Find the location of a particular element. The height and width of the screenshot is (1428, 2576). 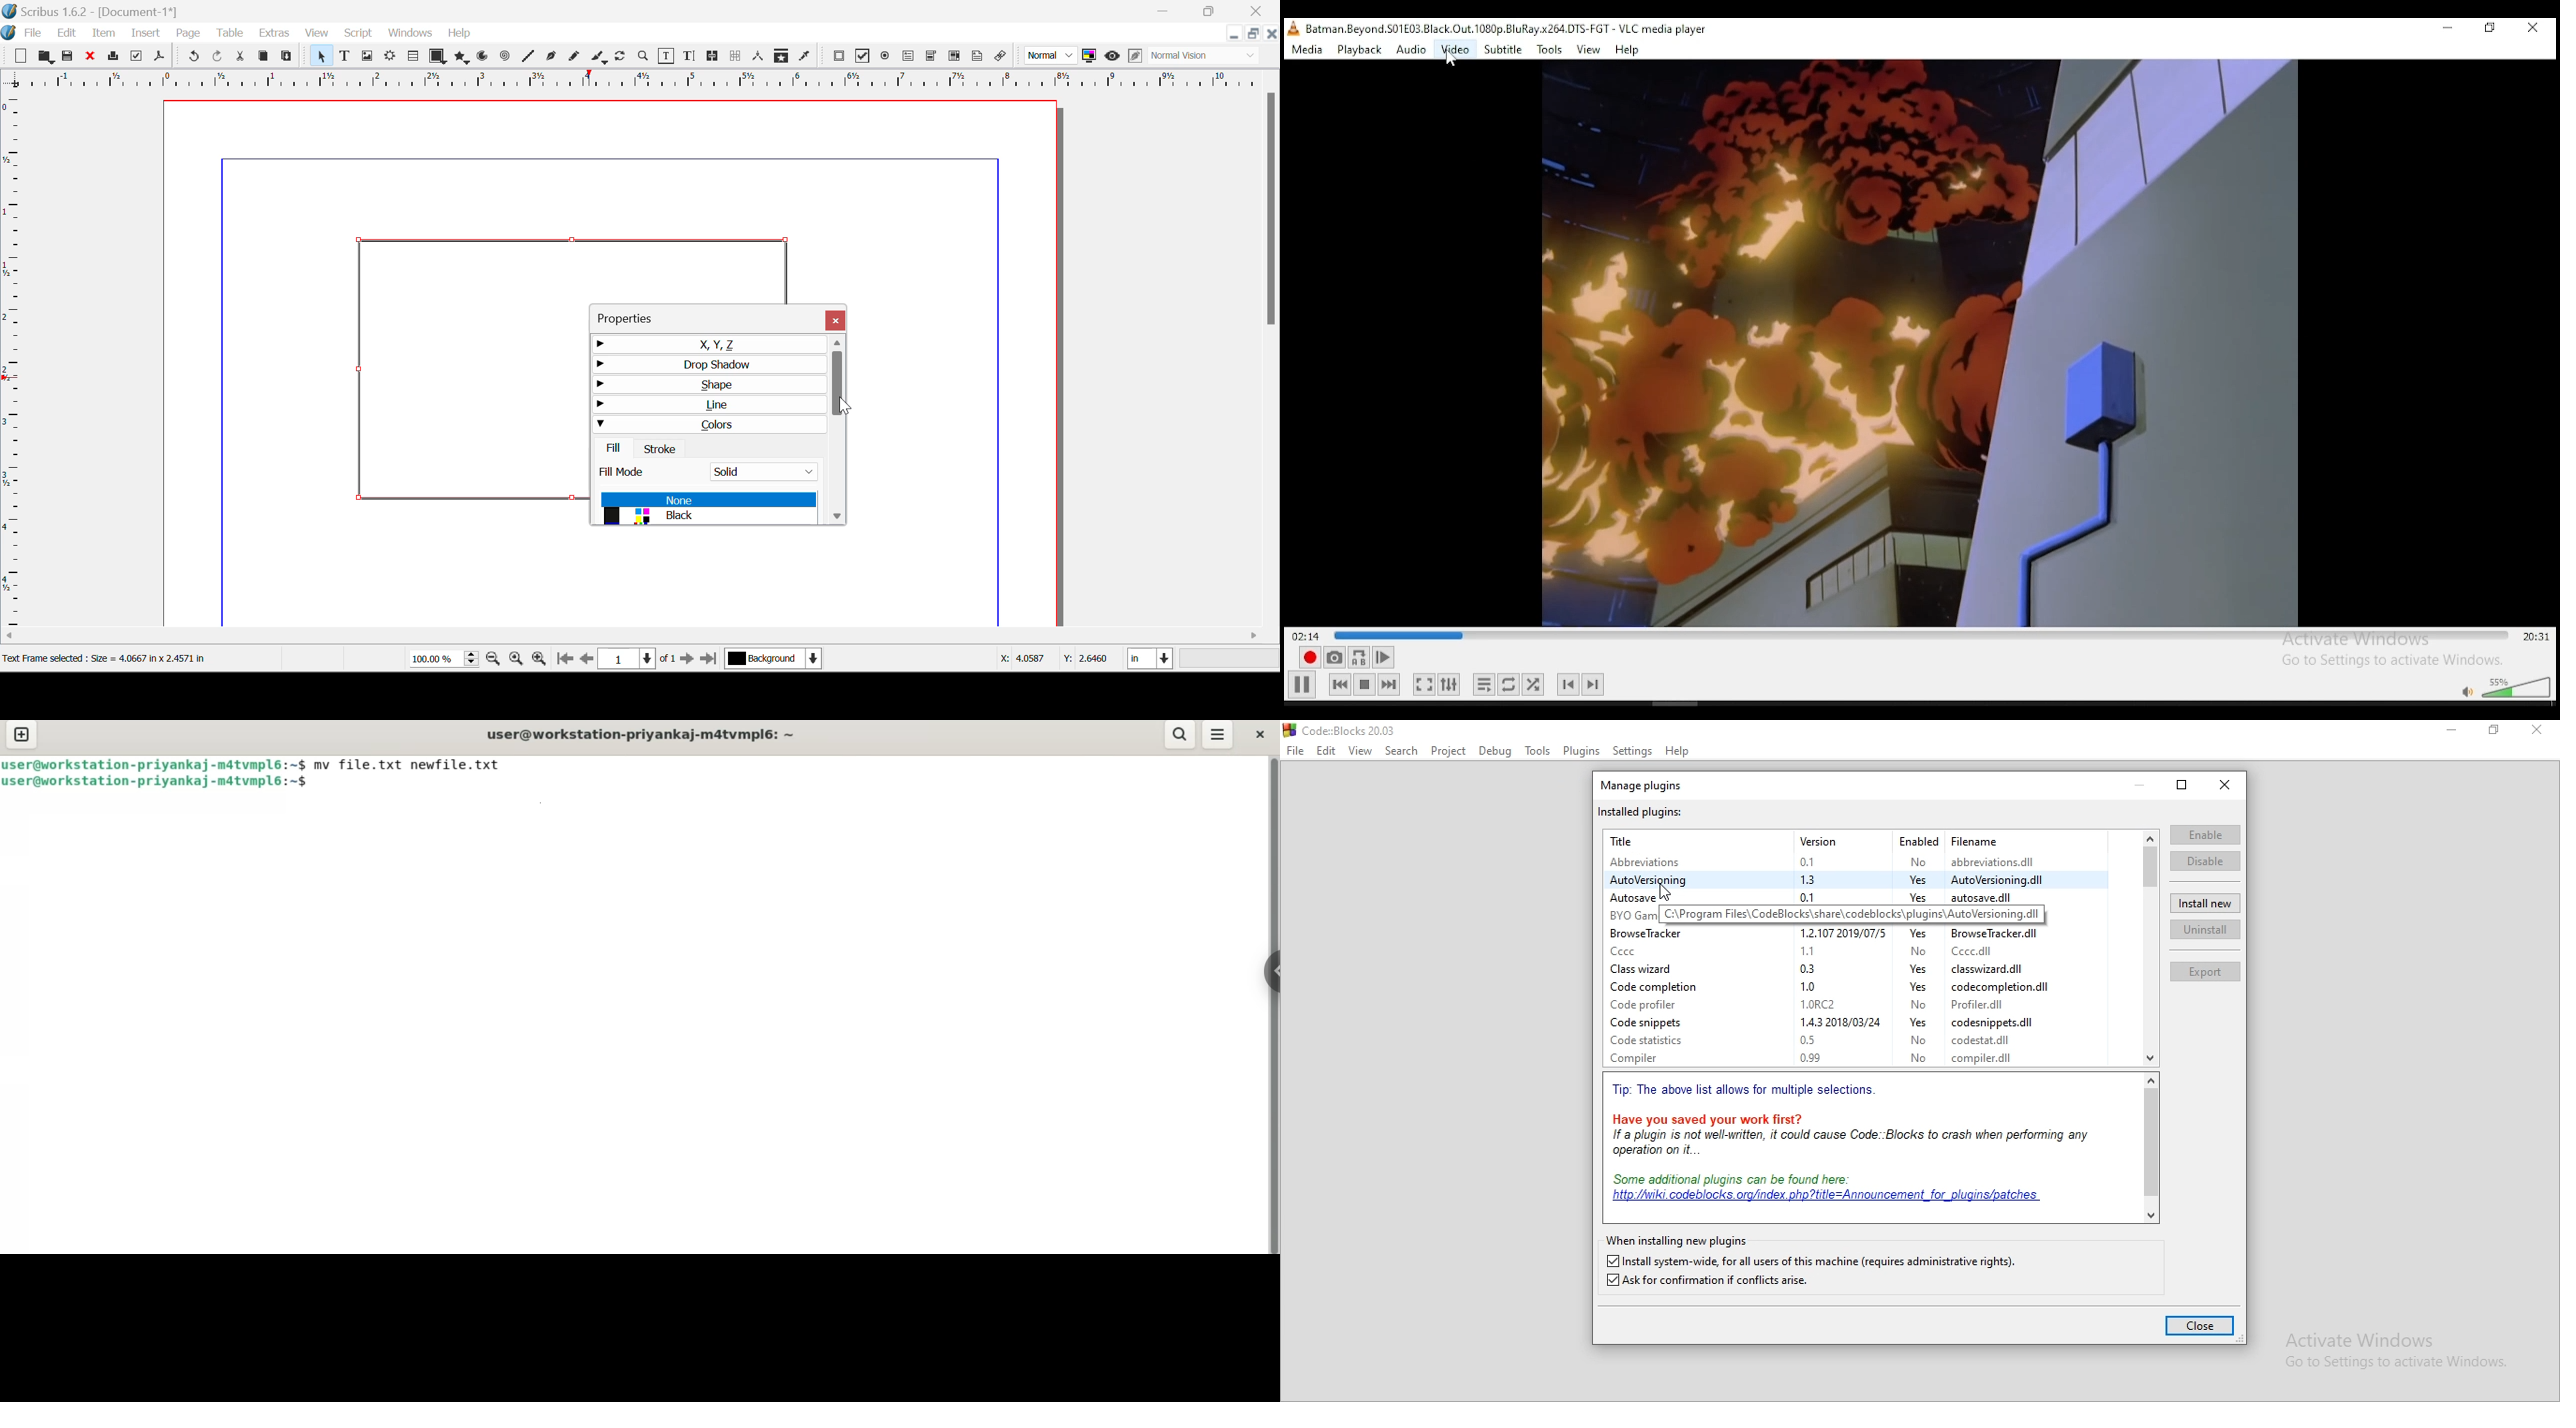

close is located at coordinates (2534, 728).